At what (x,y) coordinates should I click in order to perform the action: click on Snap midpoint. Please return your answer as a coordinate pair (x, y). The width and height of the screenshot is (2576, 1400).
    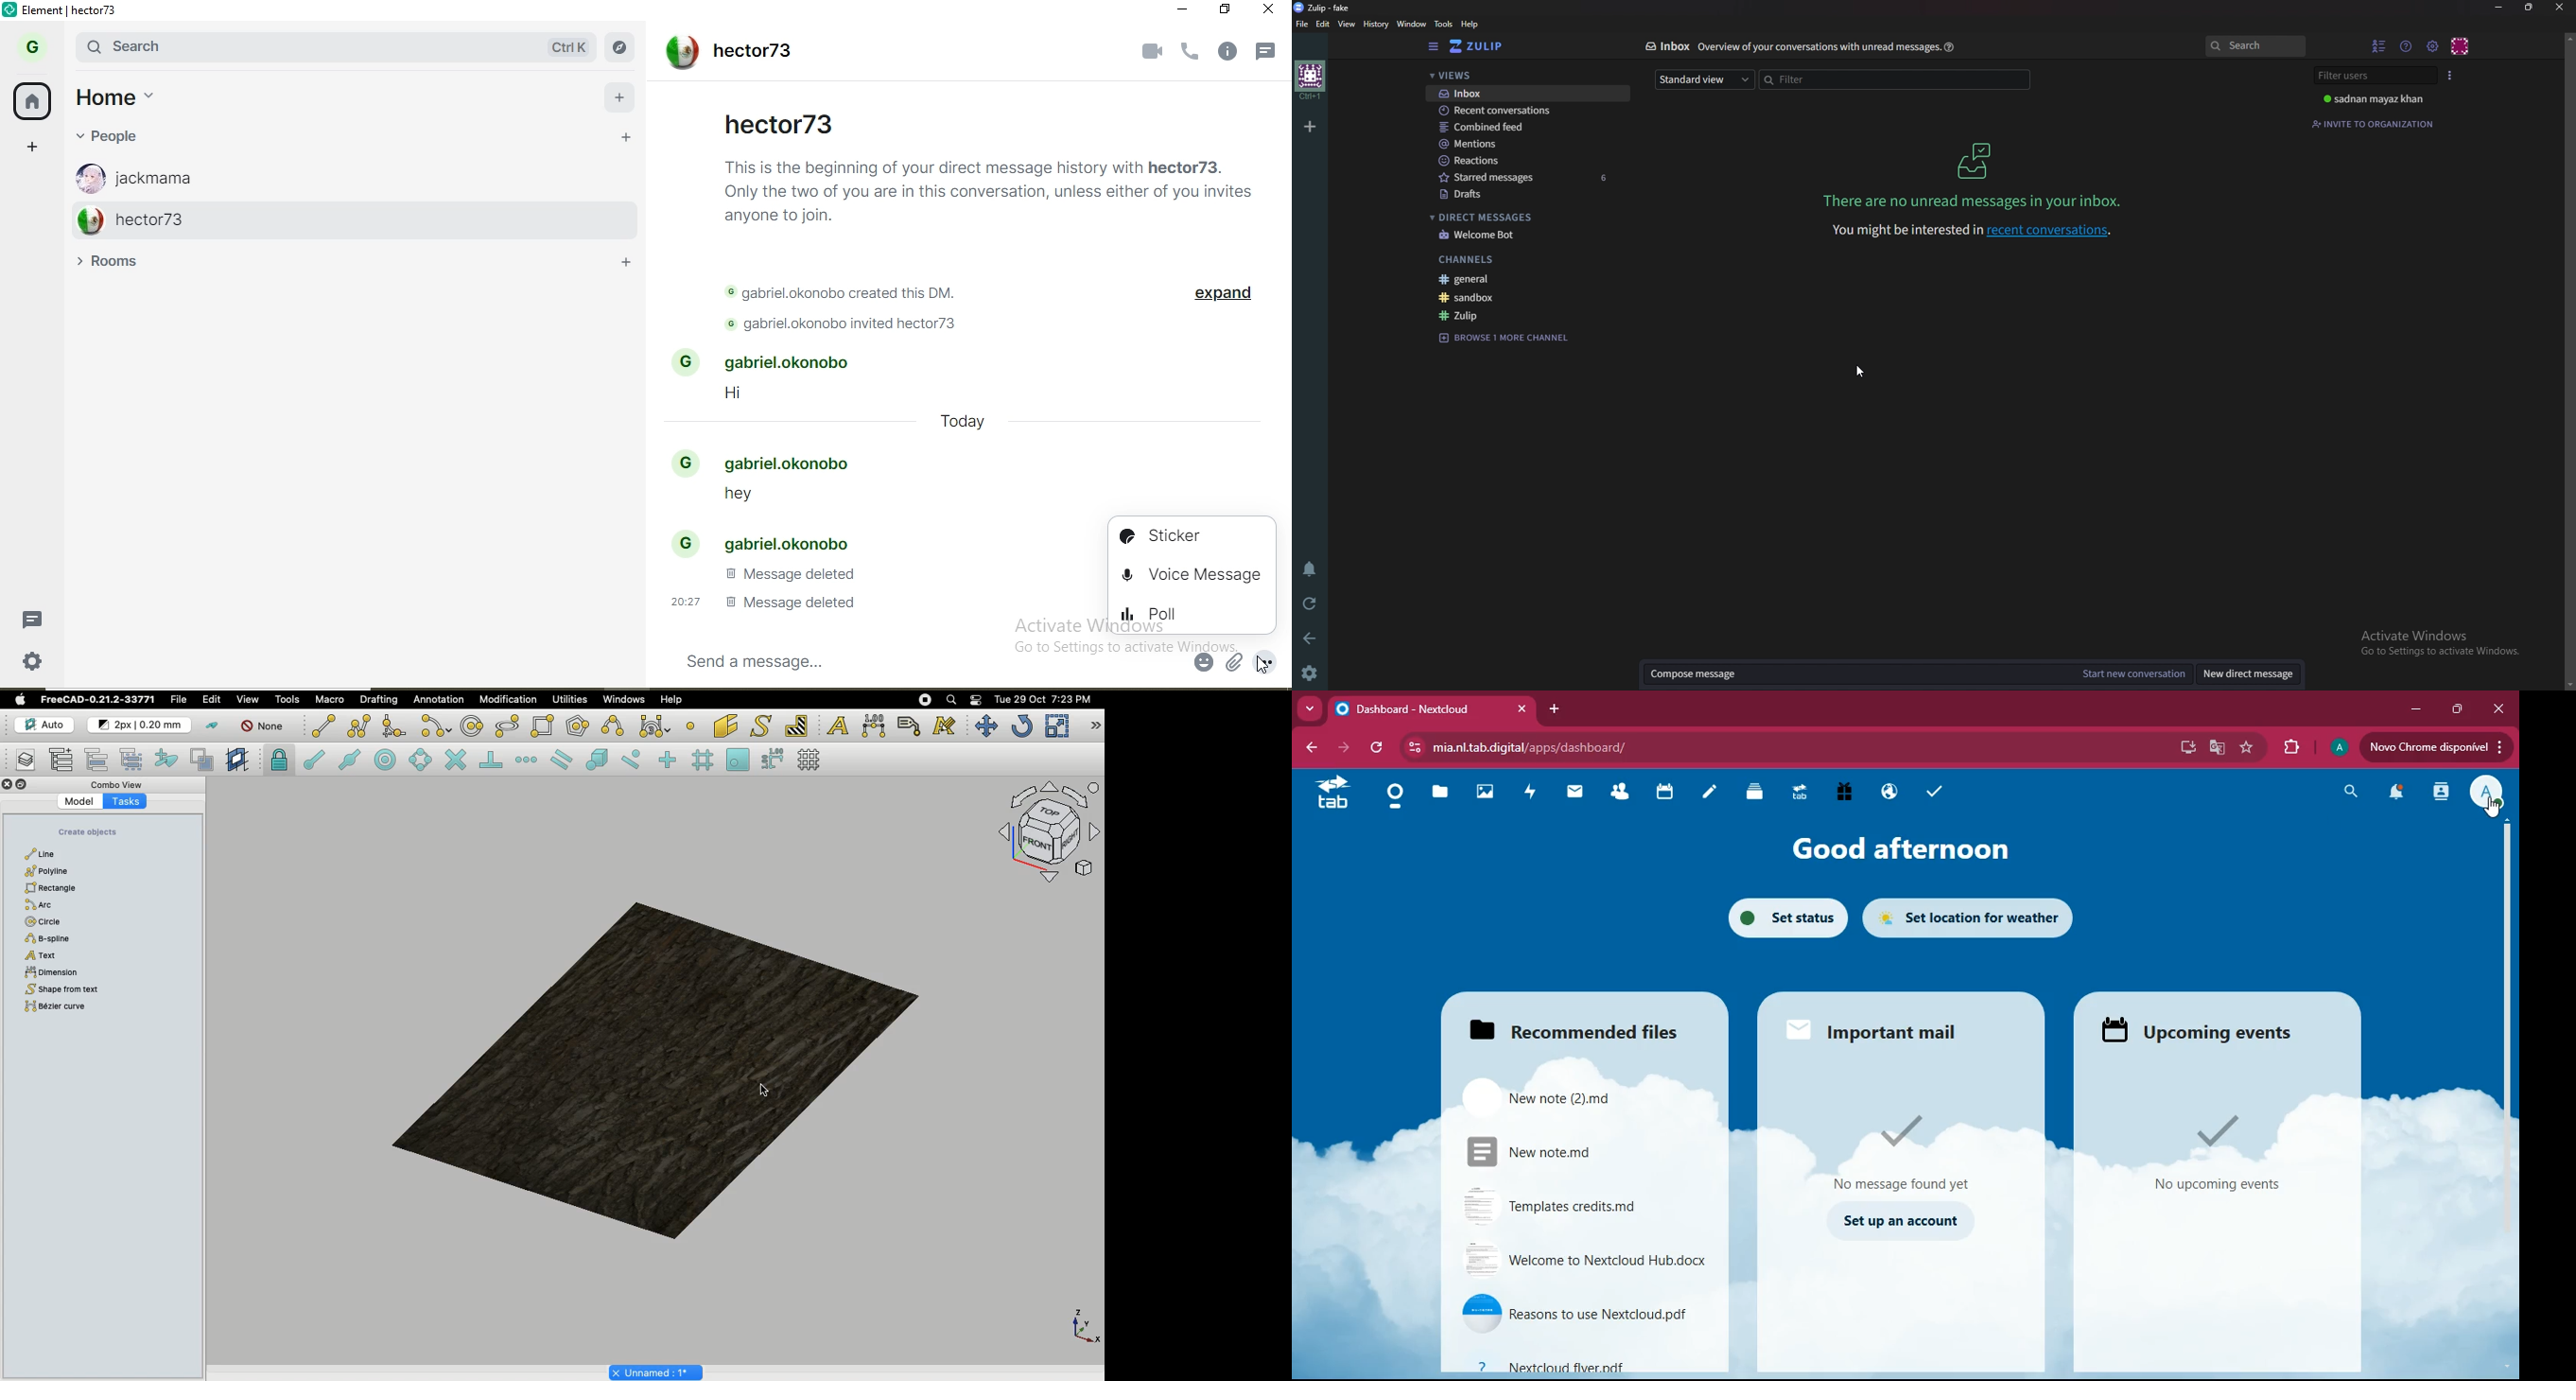
    Looking at the image, I should click on (347, 759).